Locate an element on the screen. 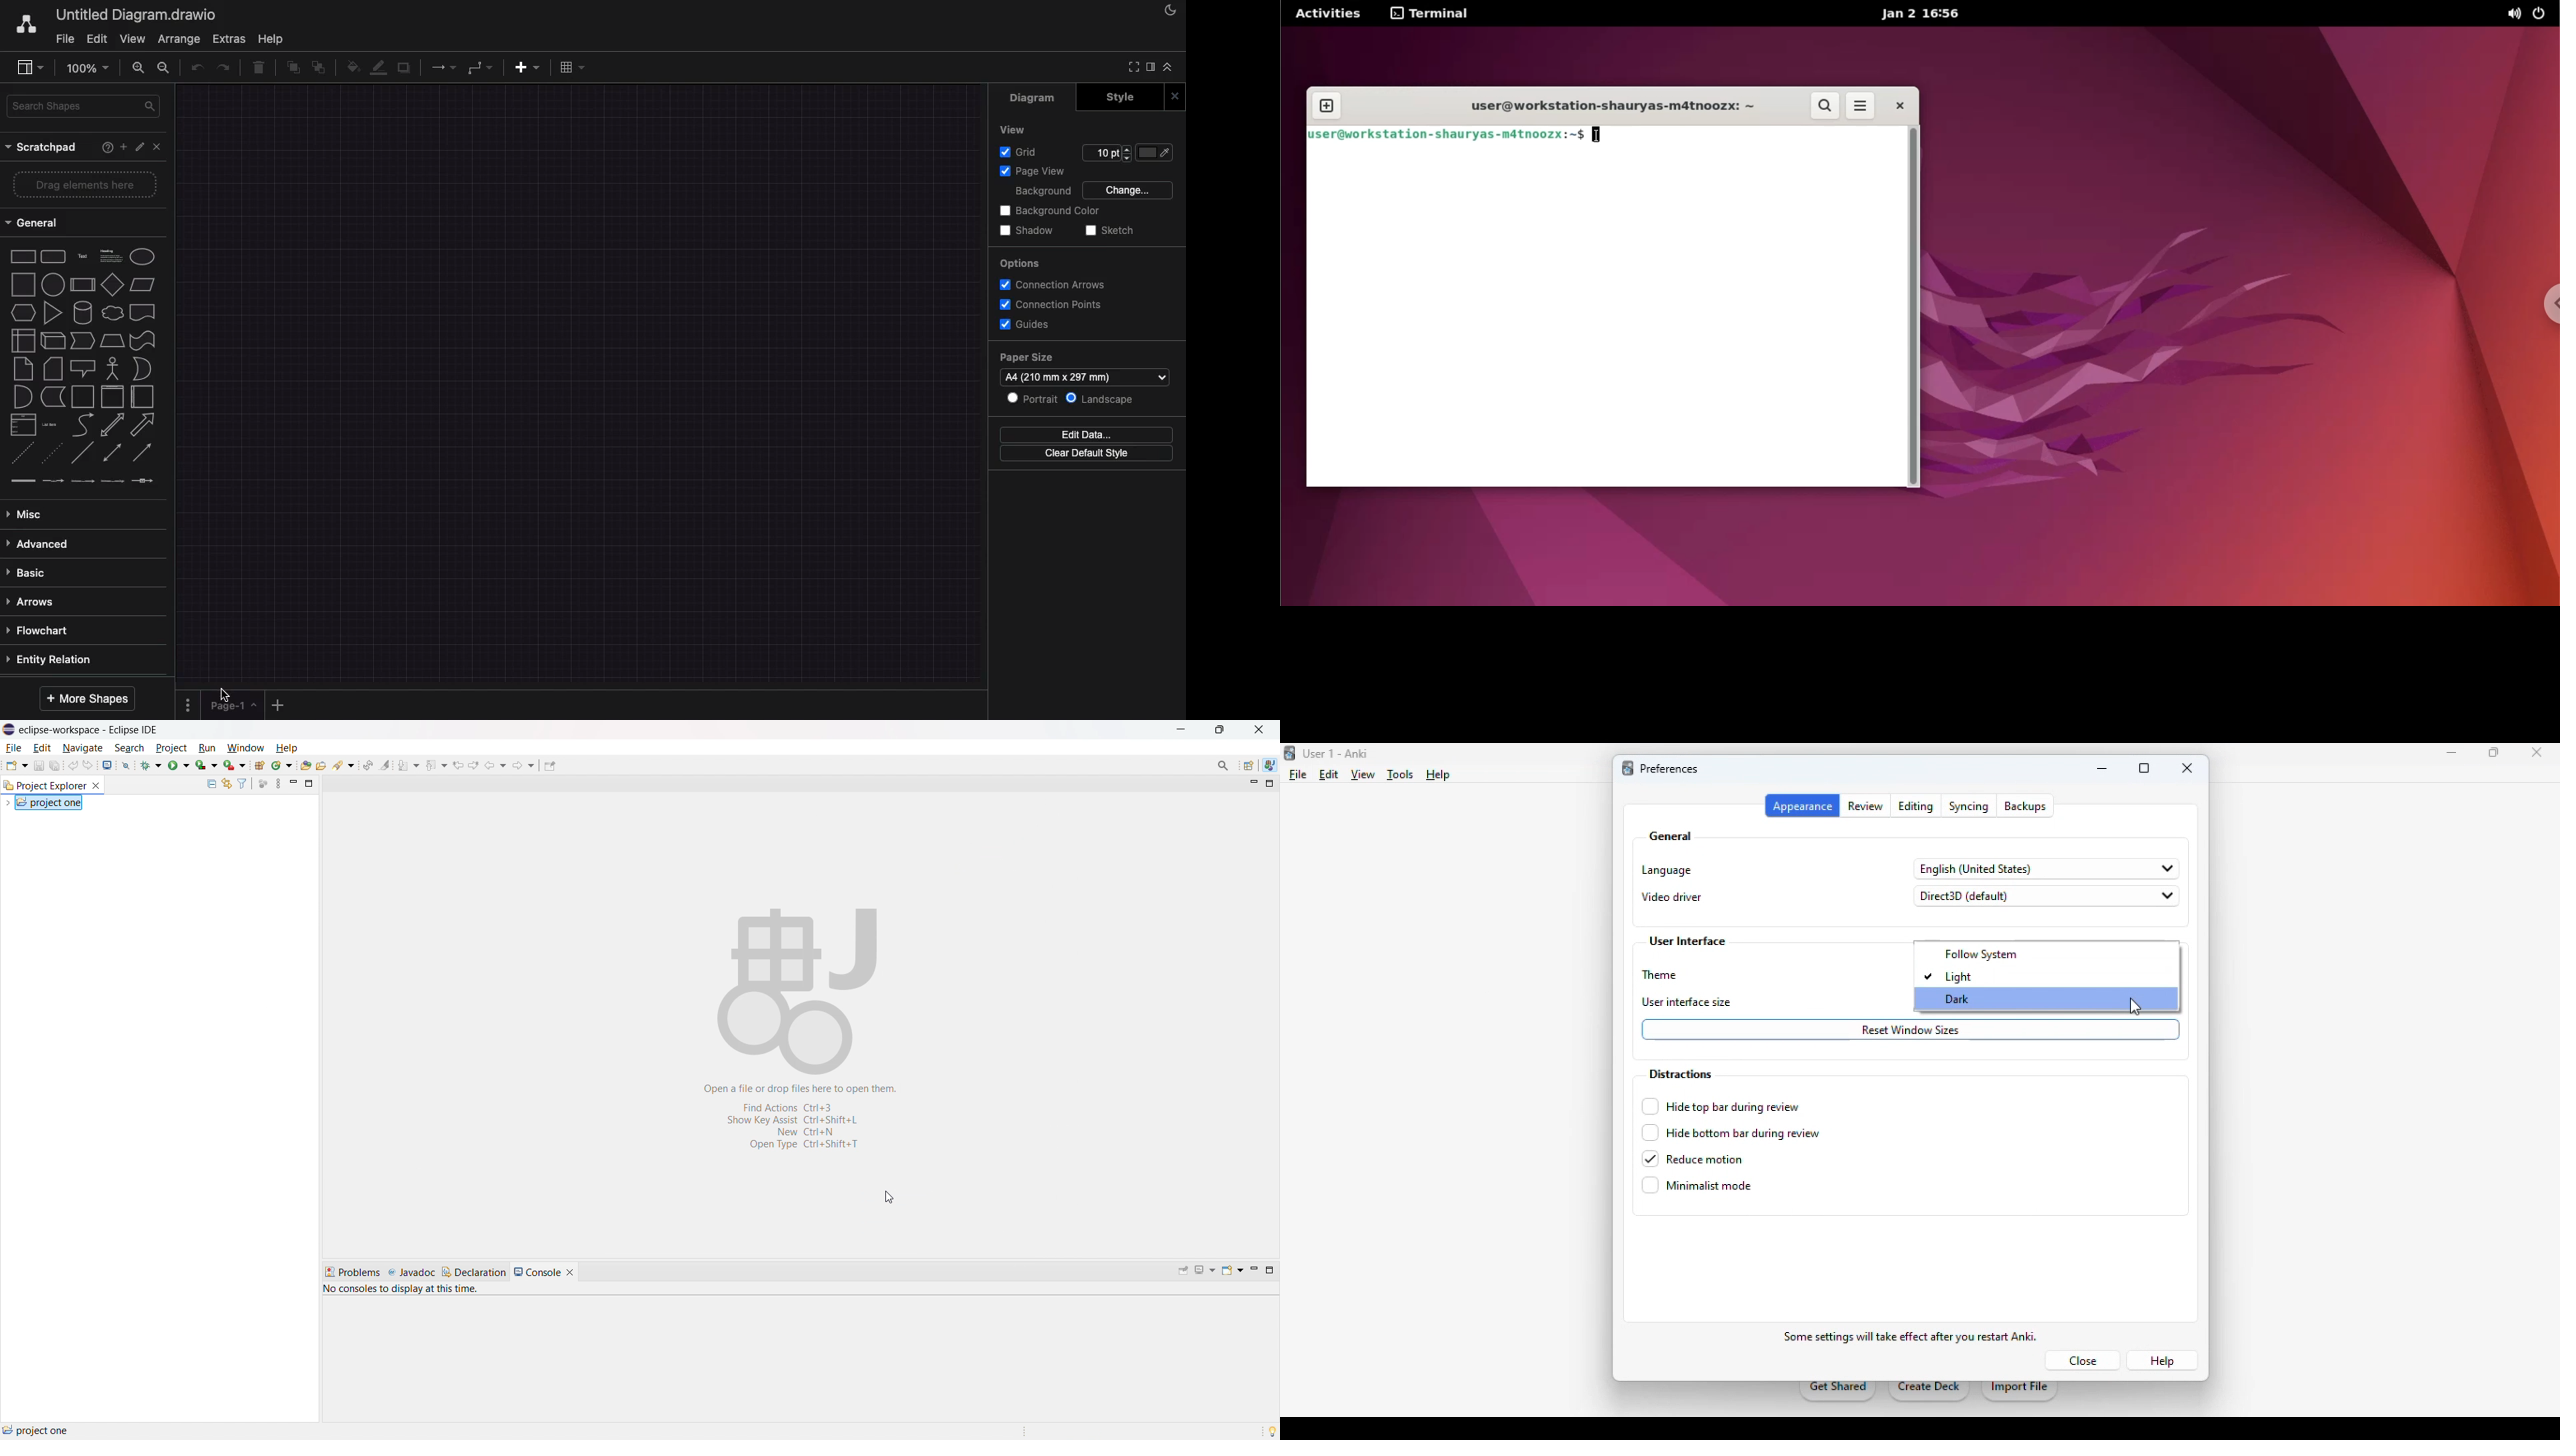  fill color is located at coordinates (353, 68).